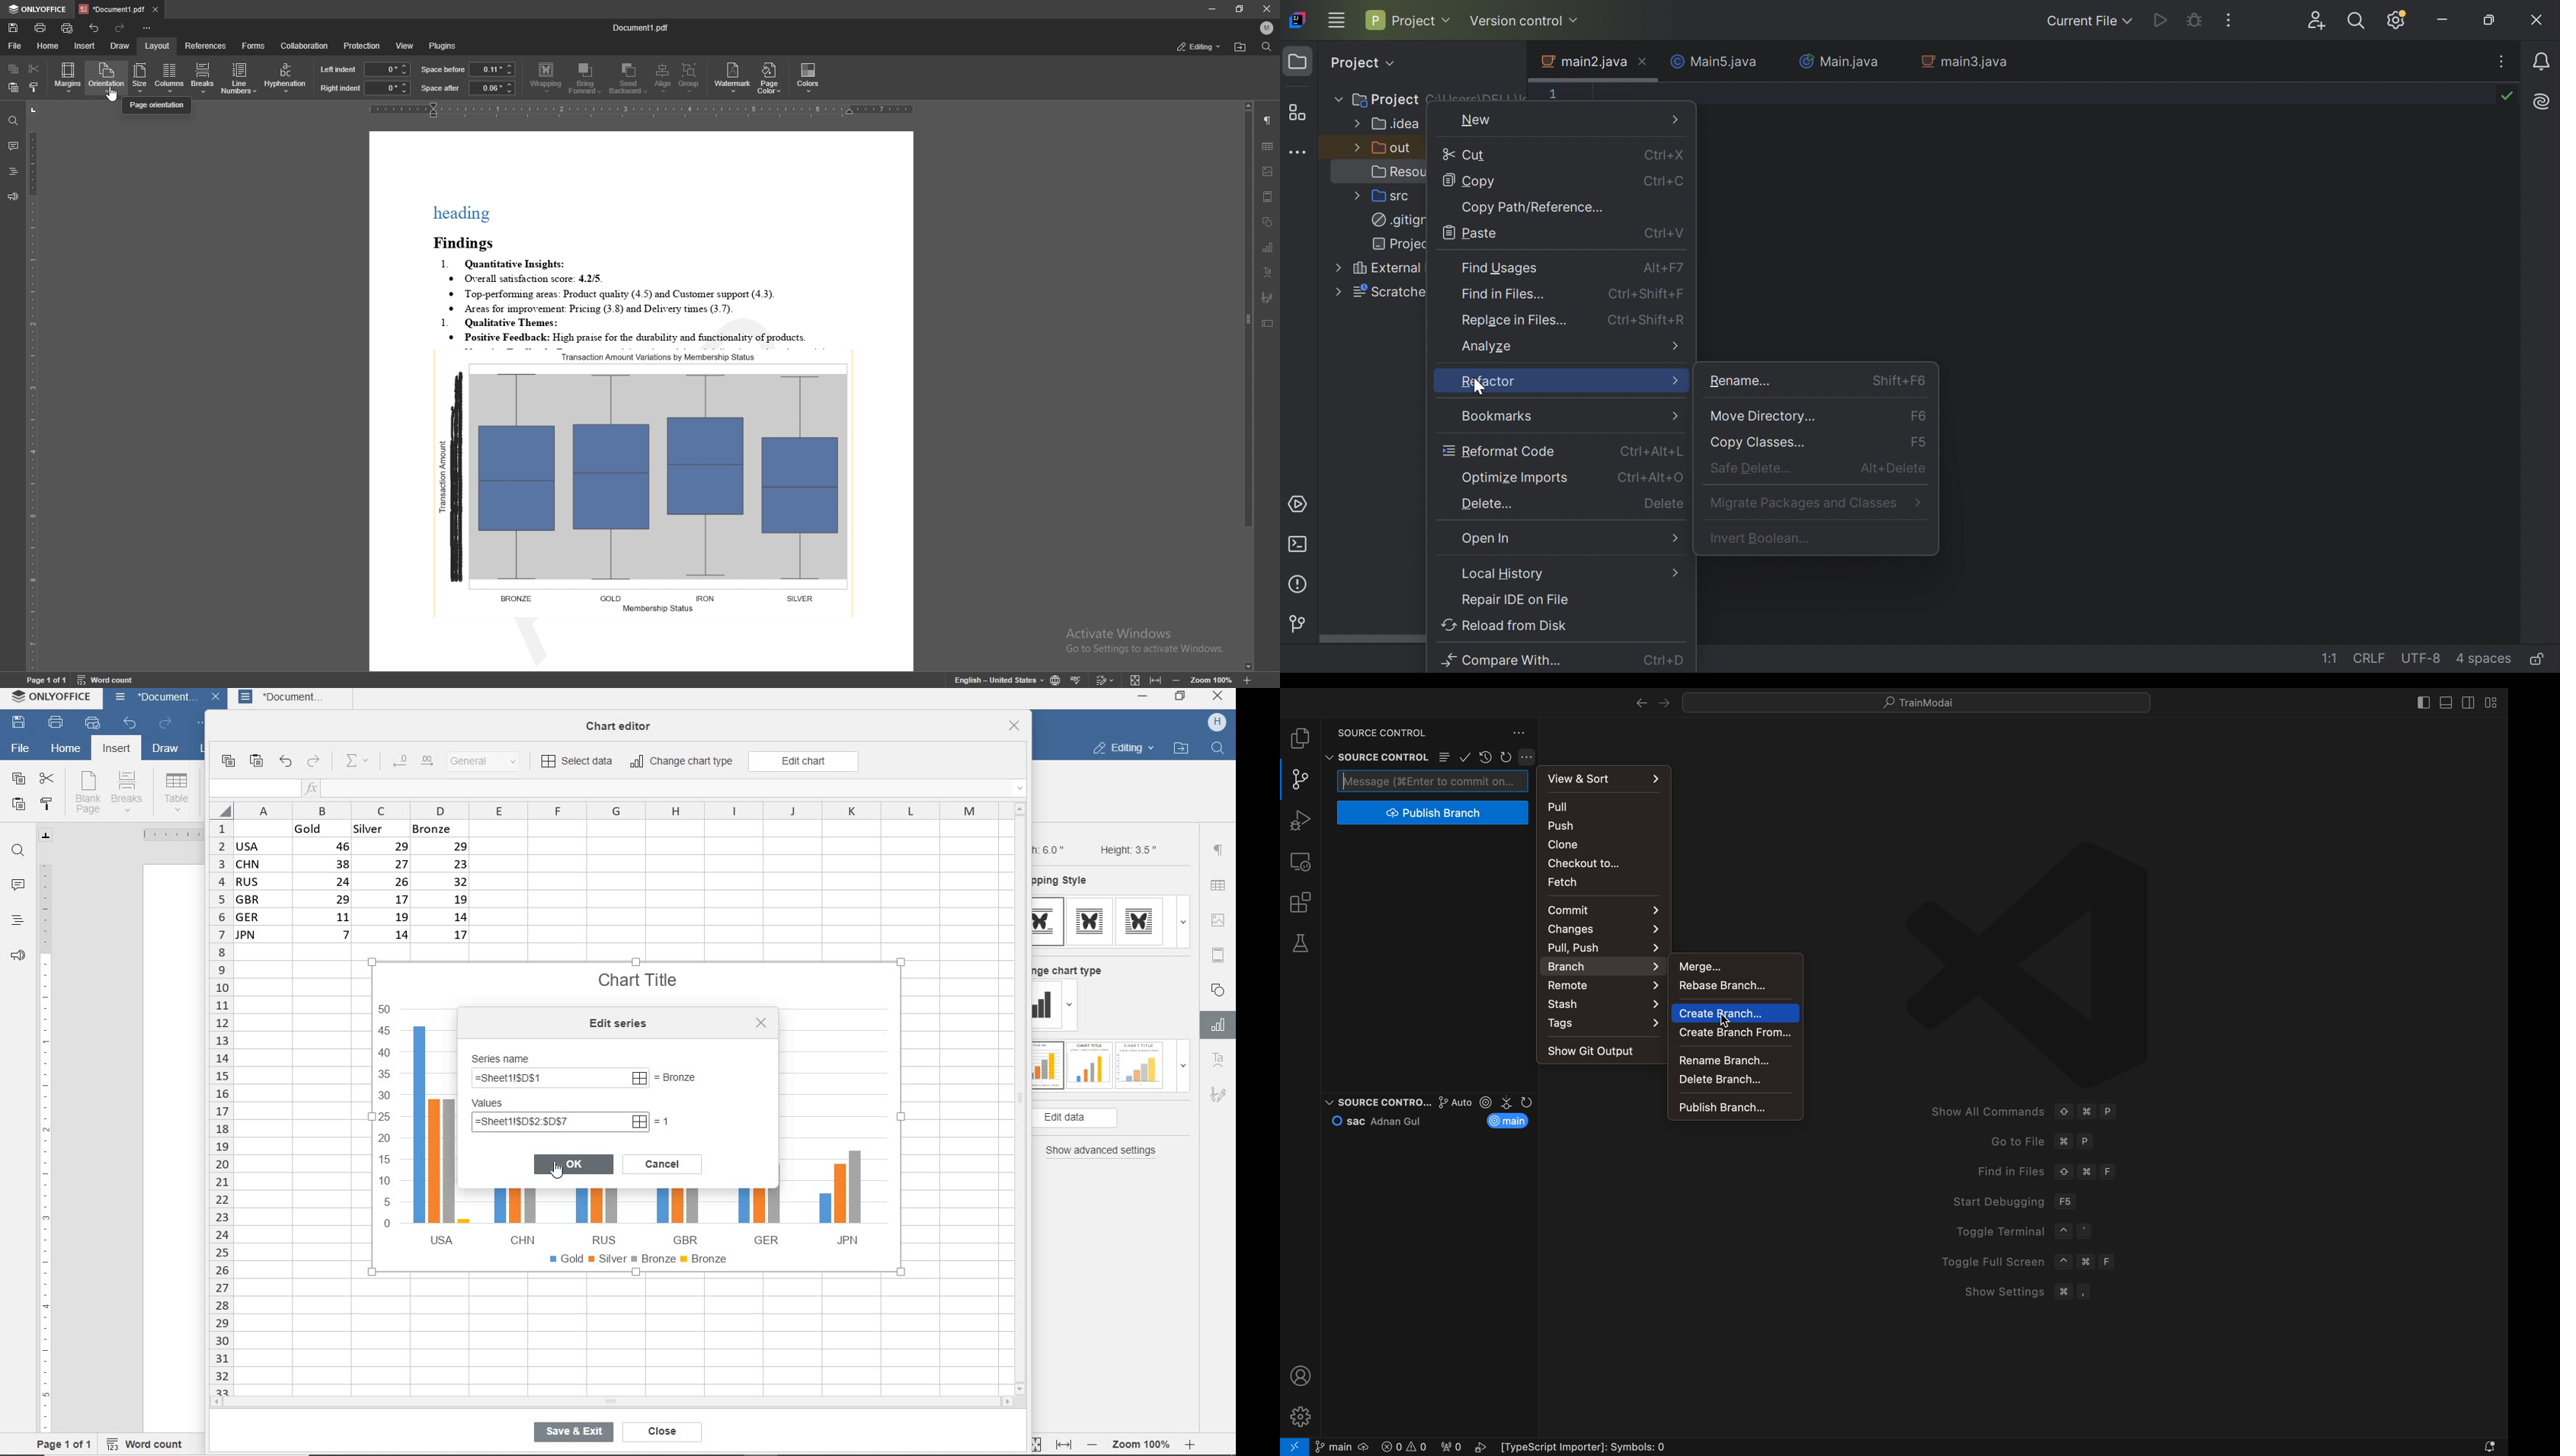  What do you see at coordinates (1220, 747) in the screenshot?
I see `search` at bounding box center [1220, 747].